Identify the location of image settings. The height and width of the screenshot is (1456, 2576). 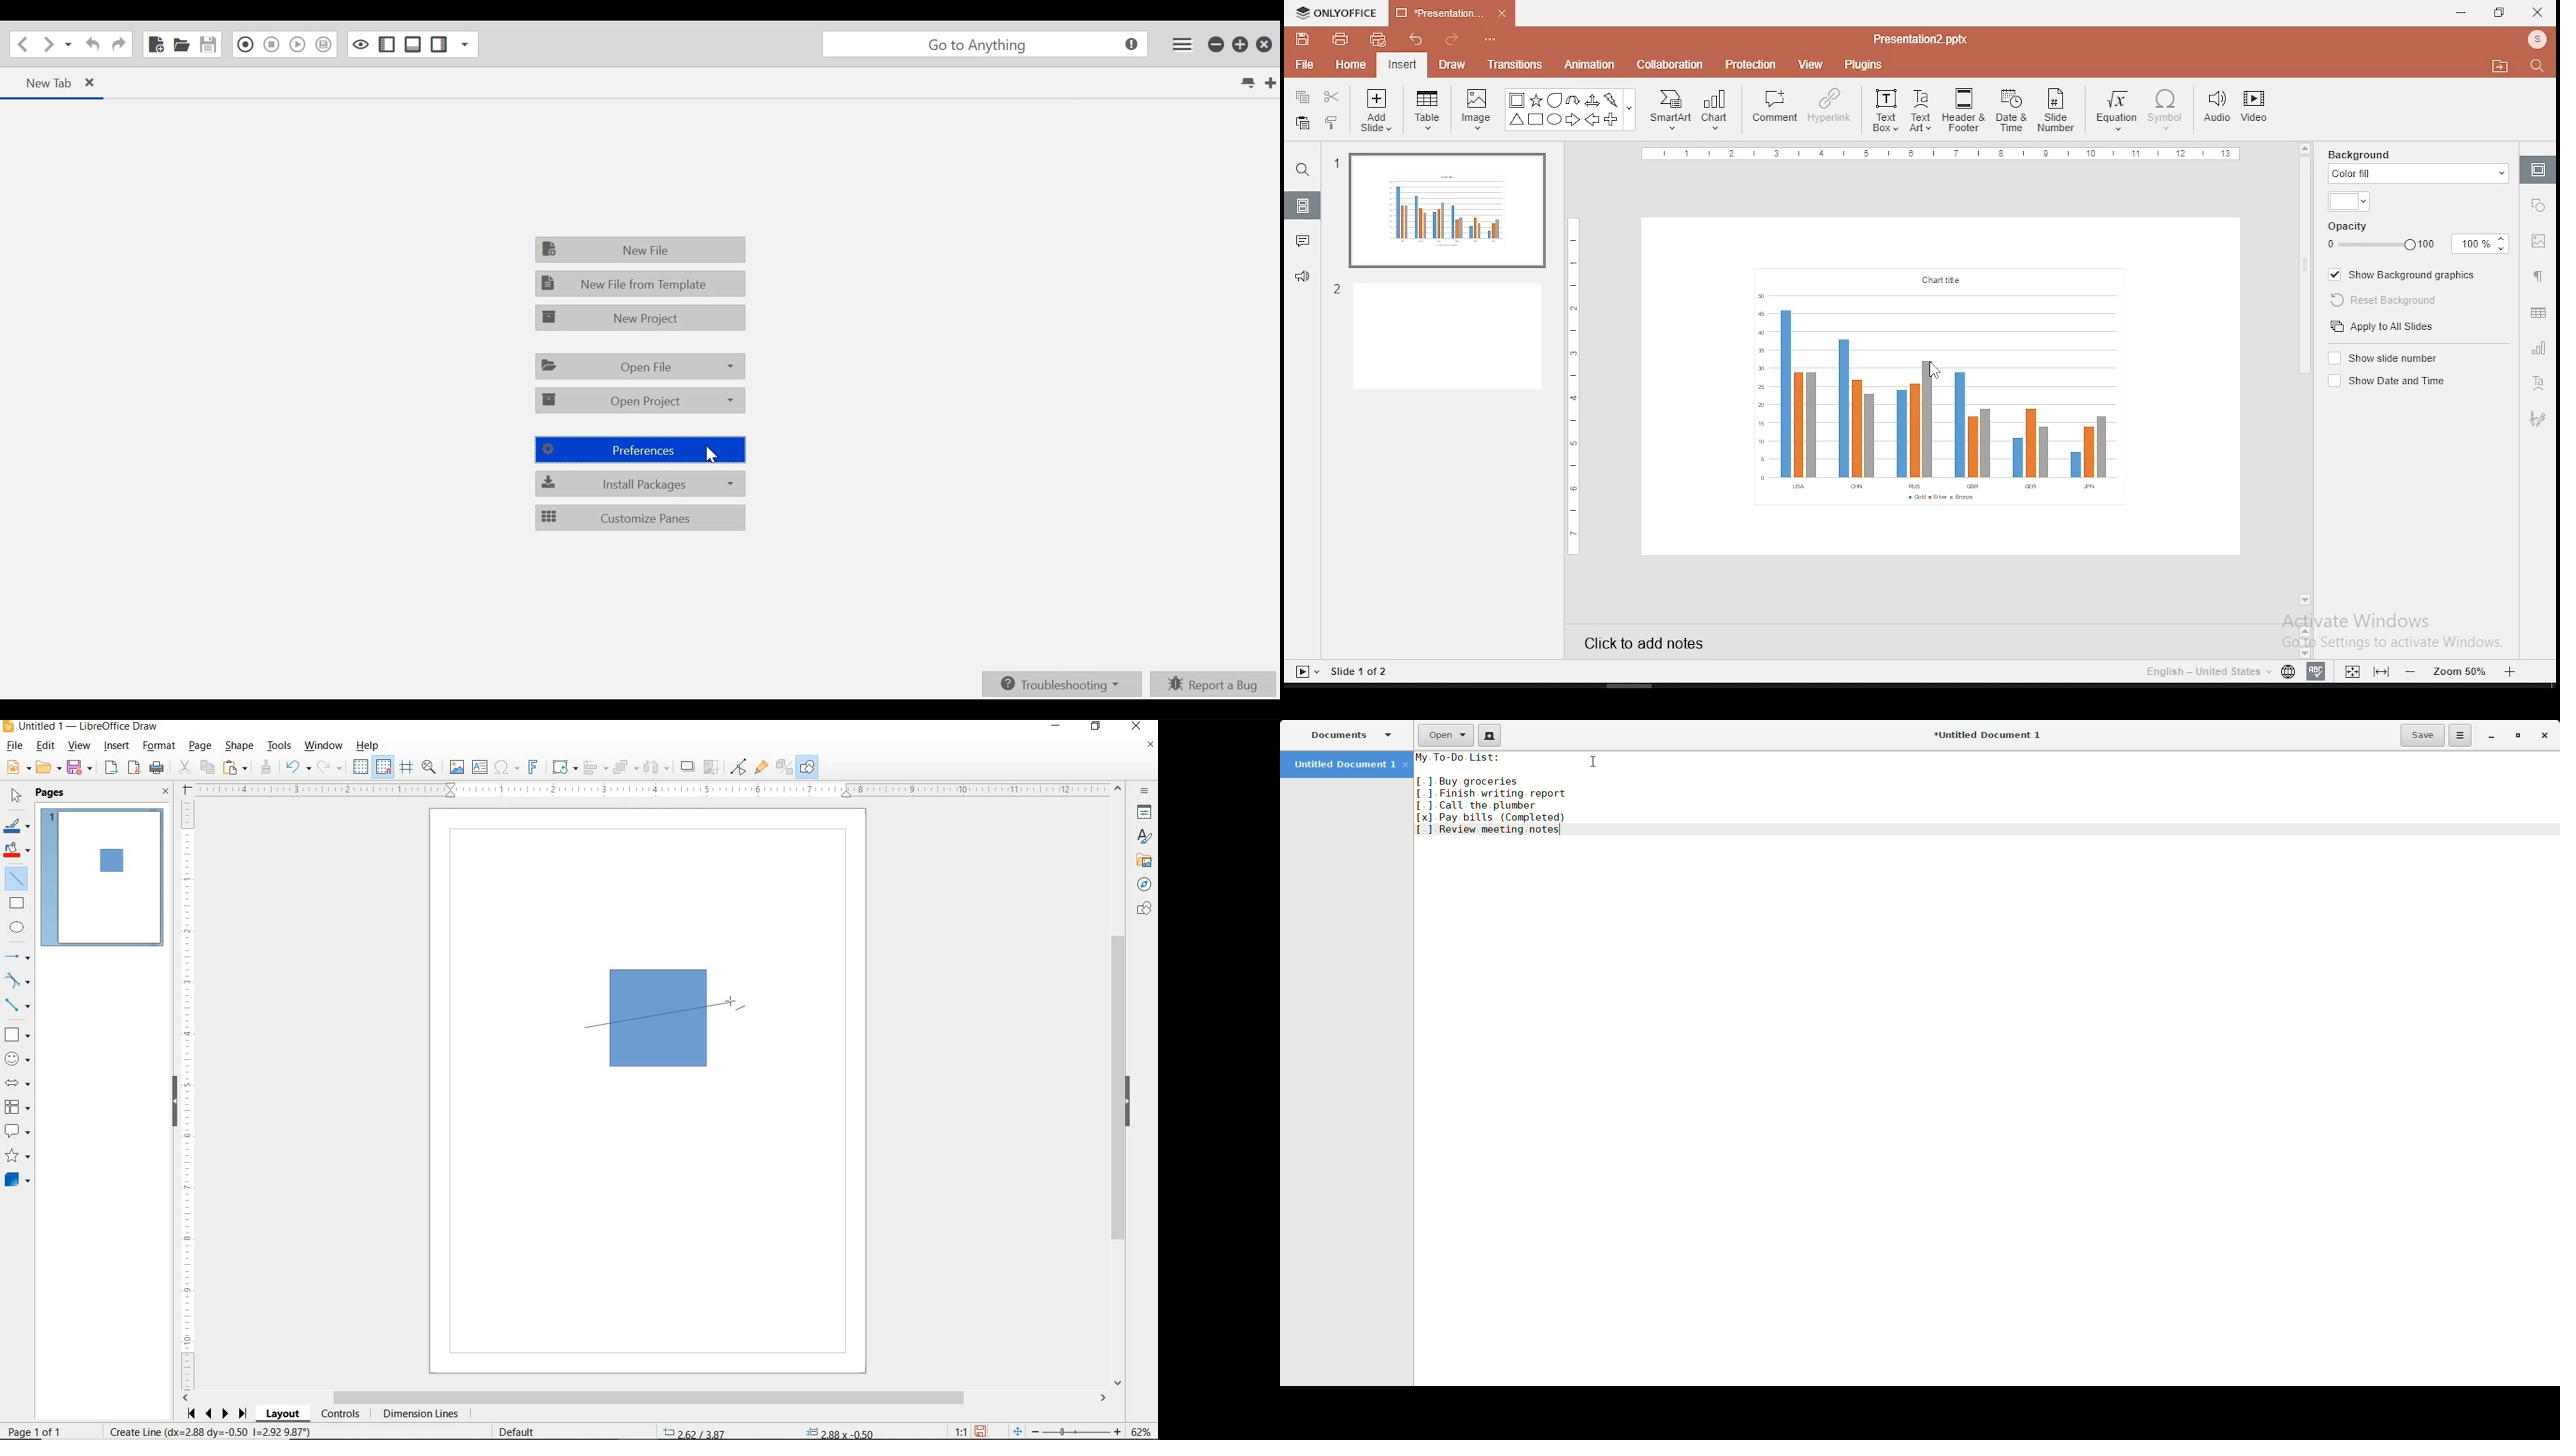
(2538, 242).